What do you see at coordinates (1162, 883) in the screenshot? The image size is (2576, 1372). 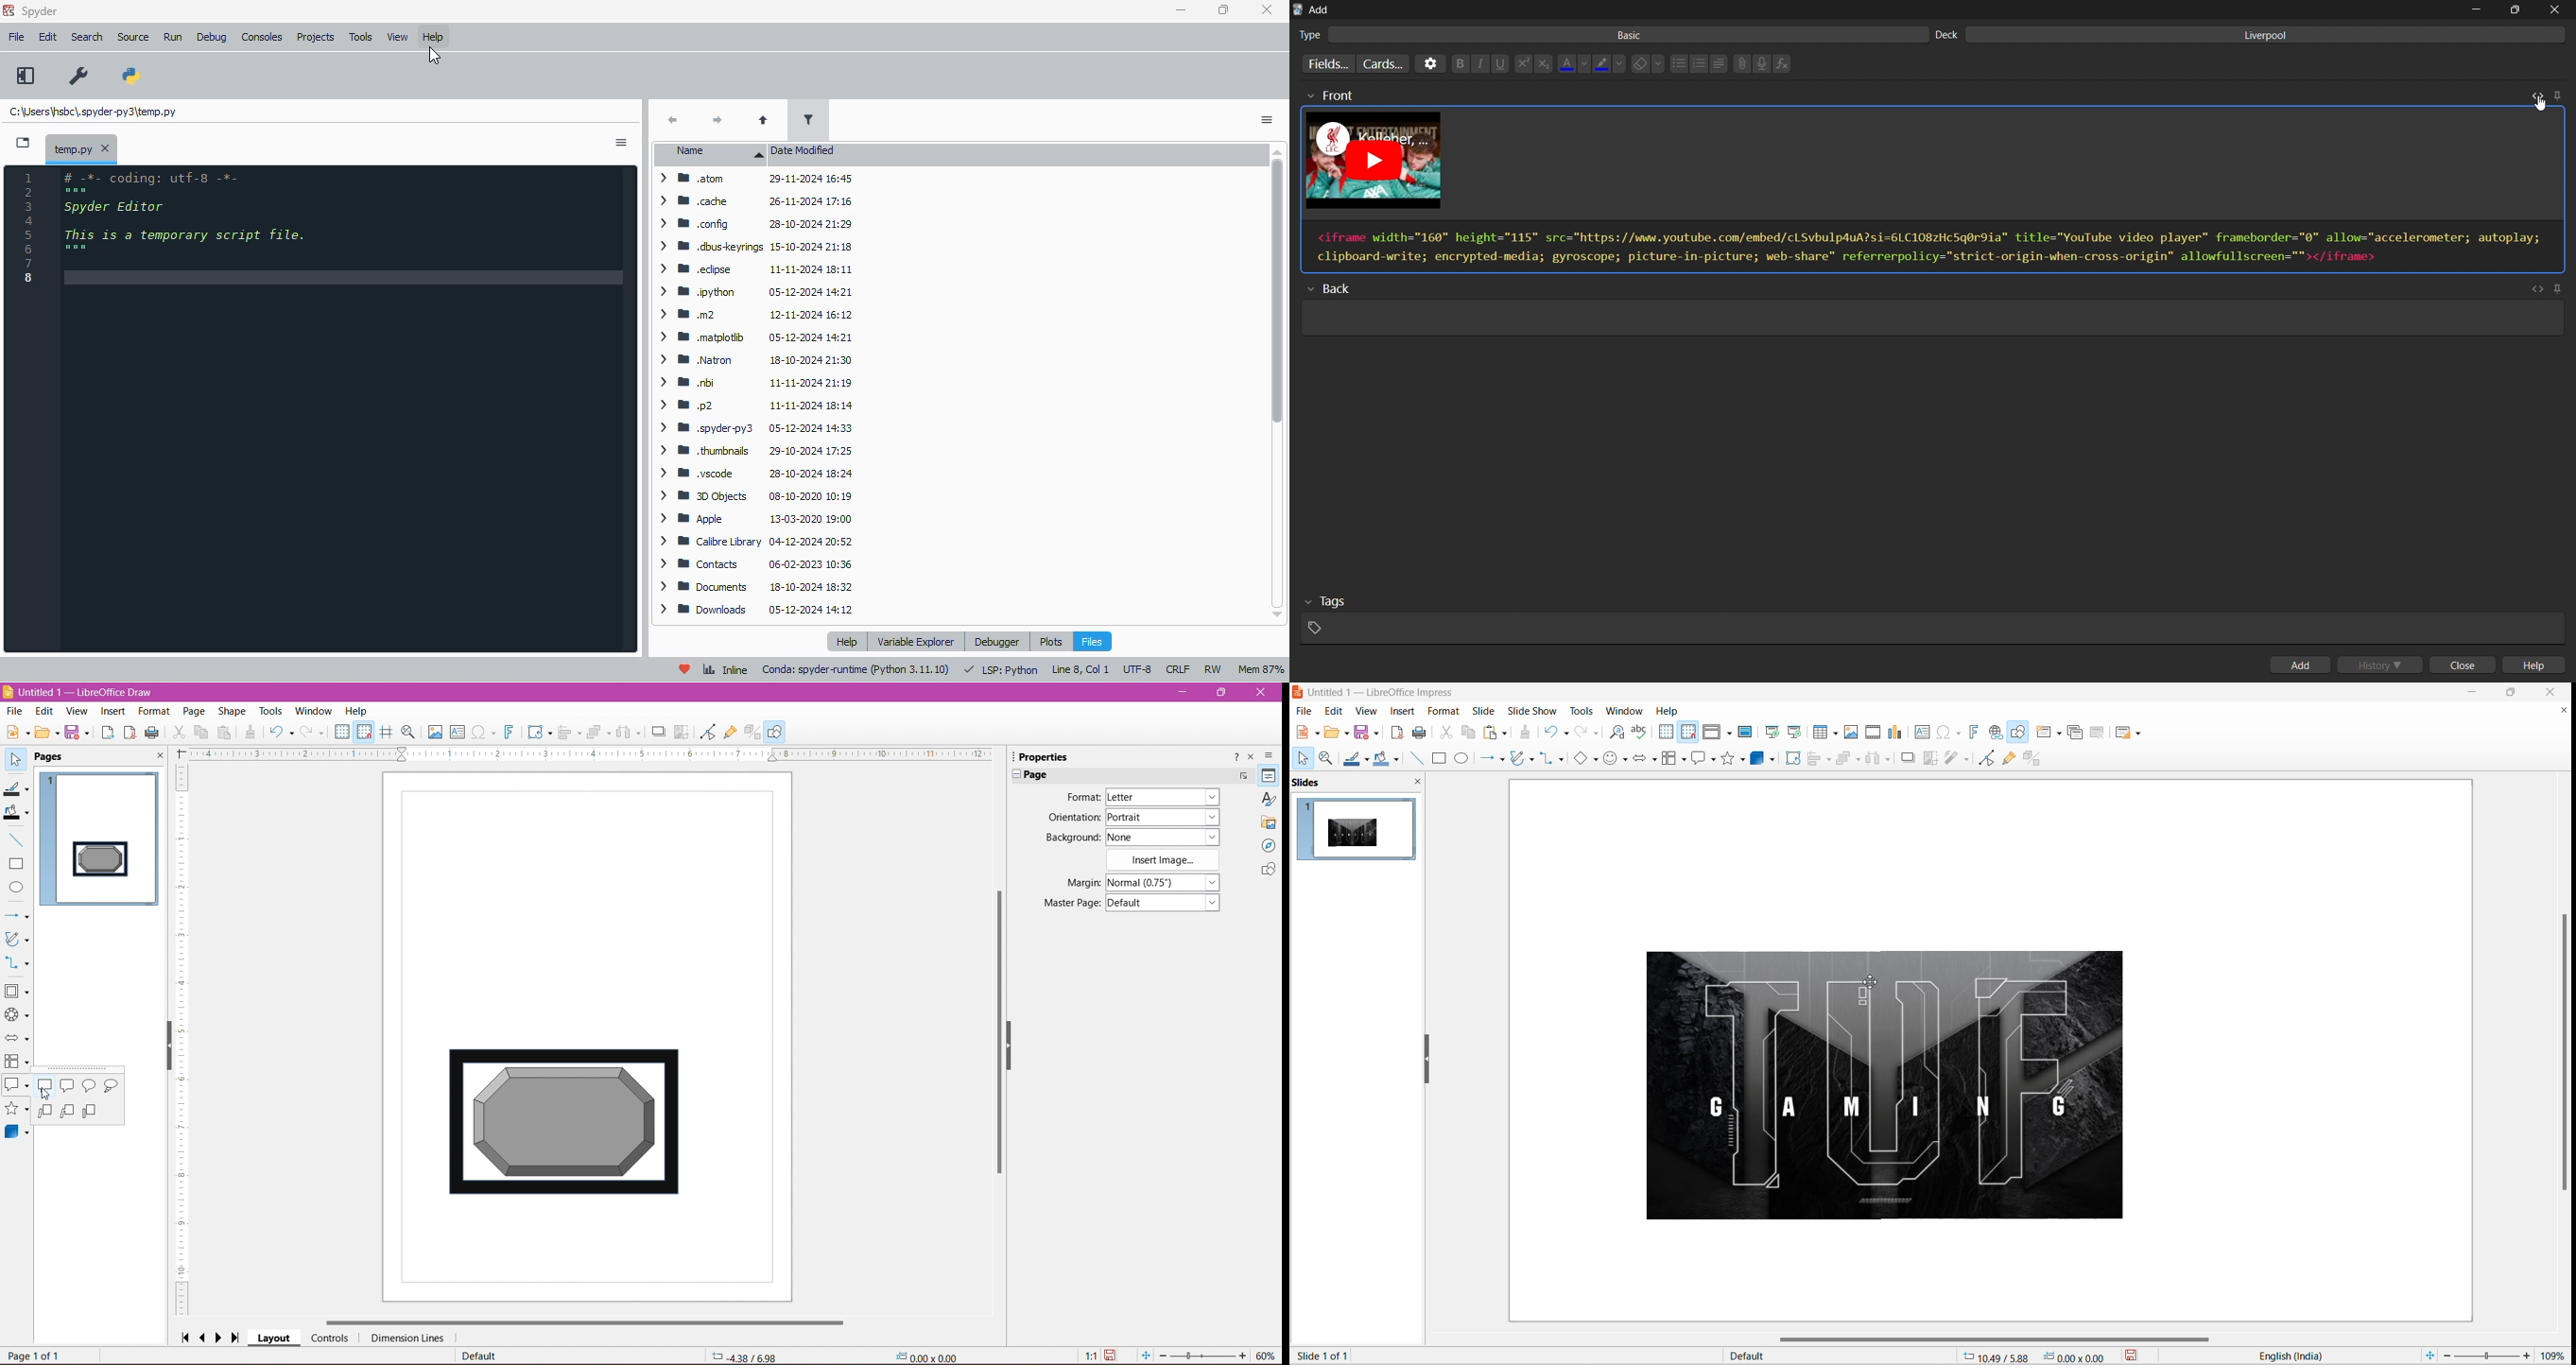 I see `Select Margin dimensions` at bounding box center [1162, 883].